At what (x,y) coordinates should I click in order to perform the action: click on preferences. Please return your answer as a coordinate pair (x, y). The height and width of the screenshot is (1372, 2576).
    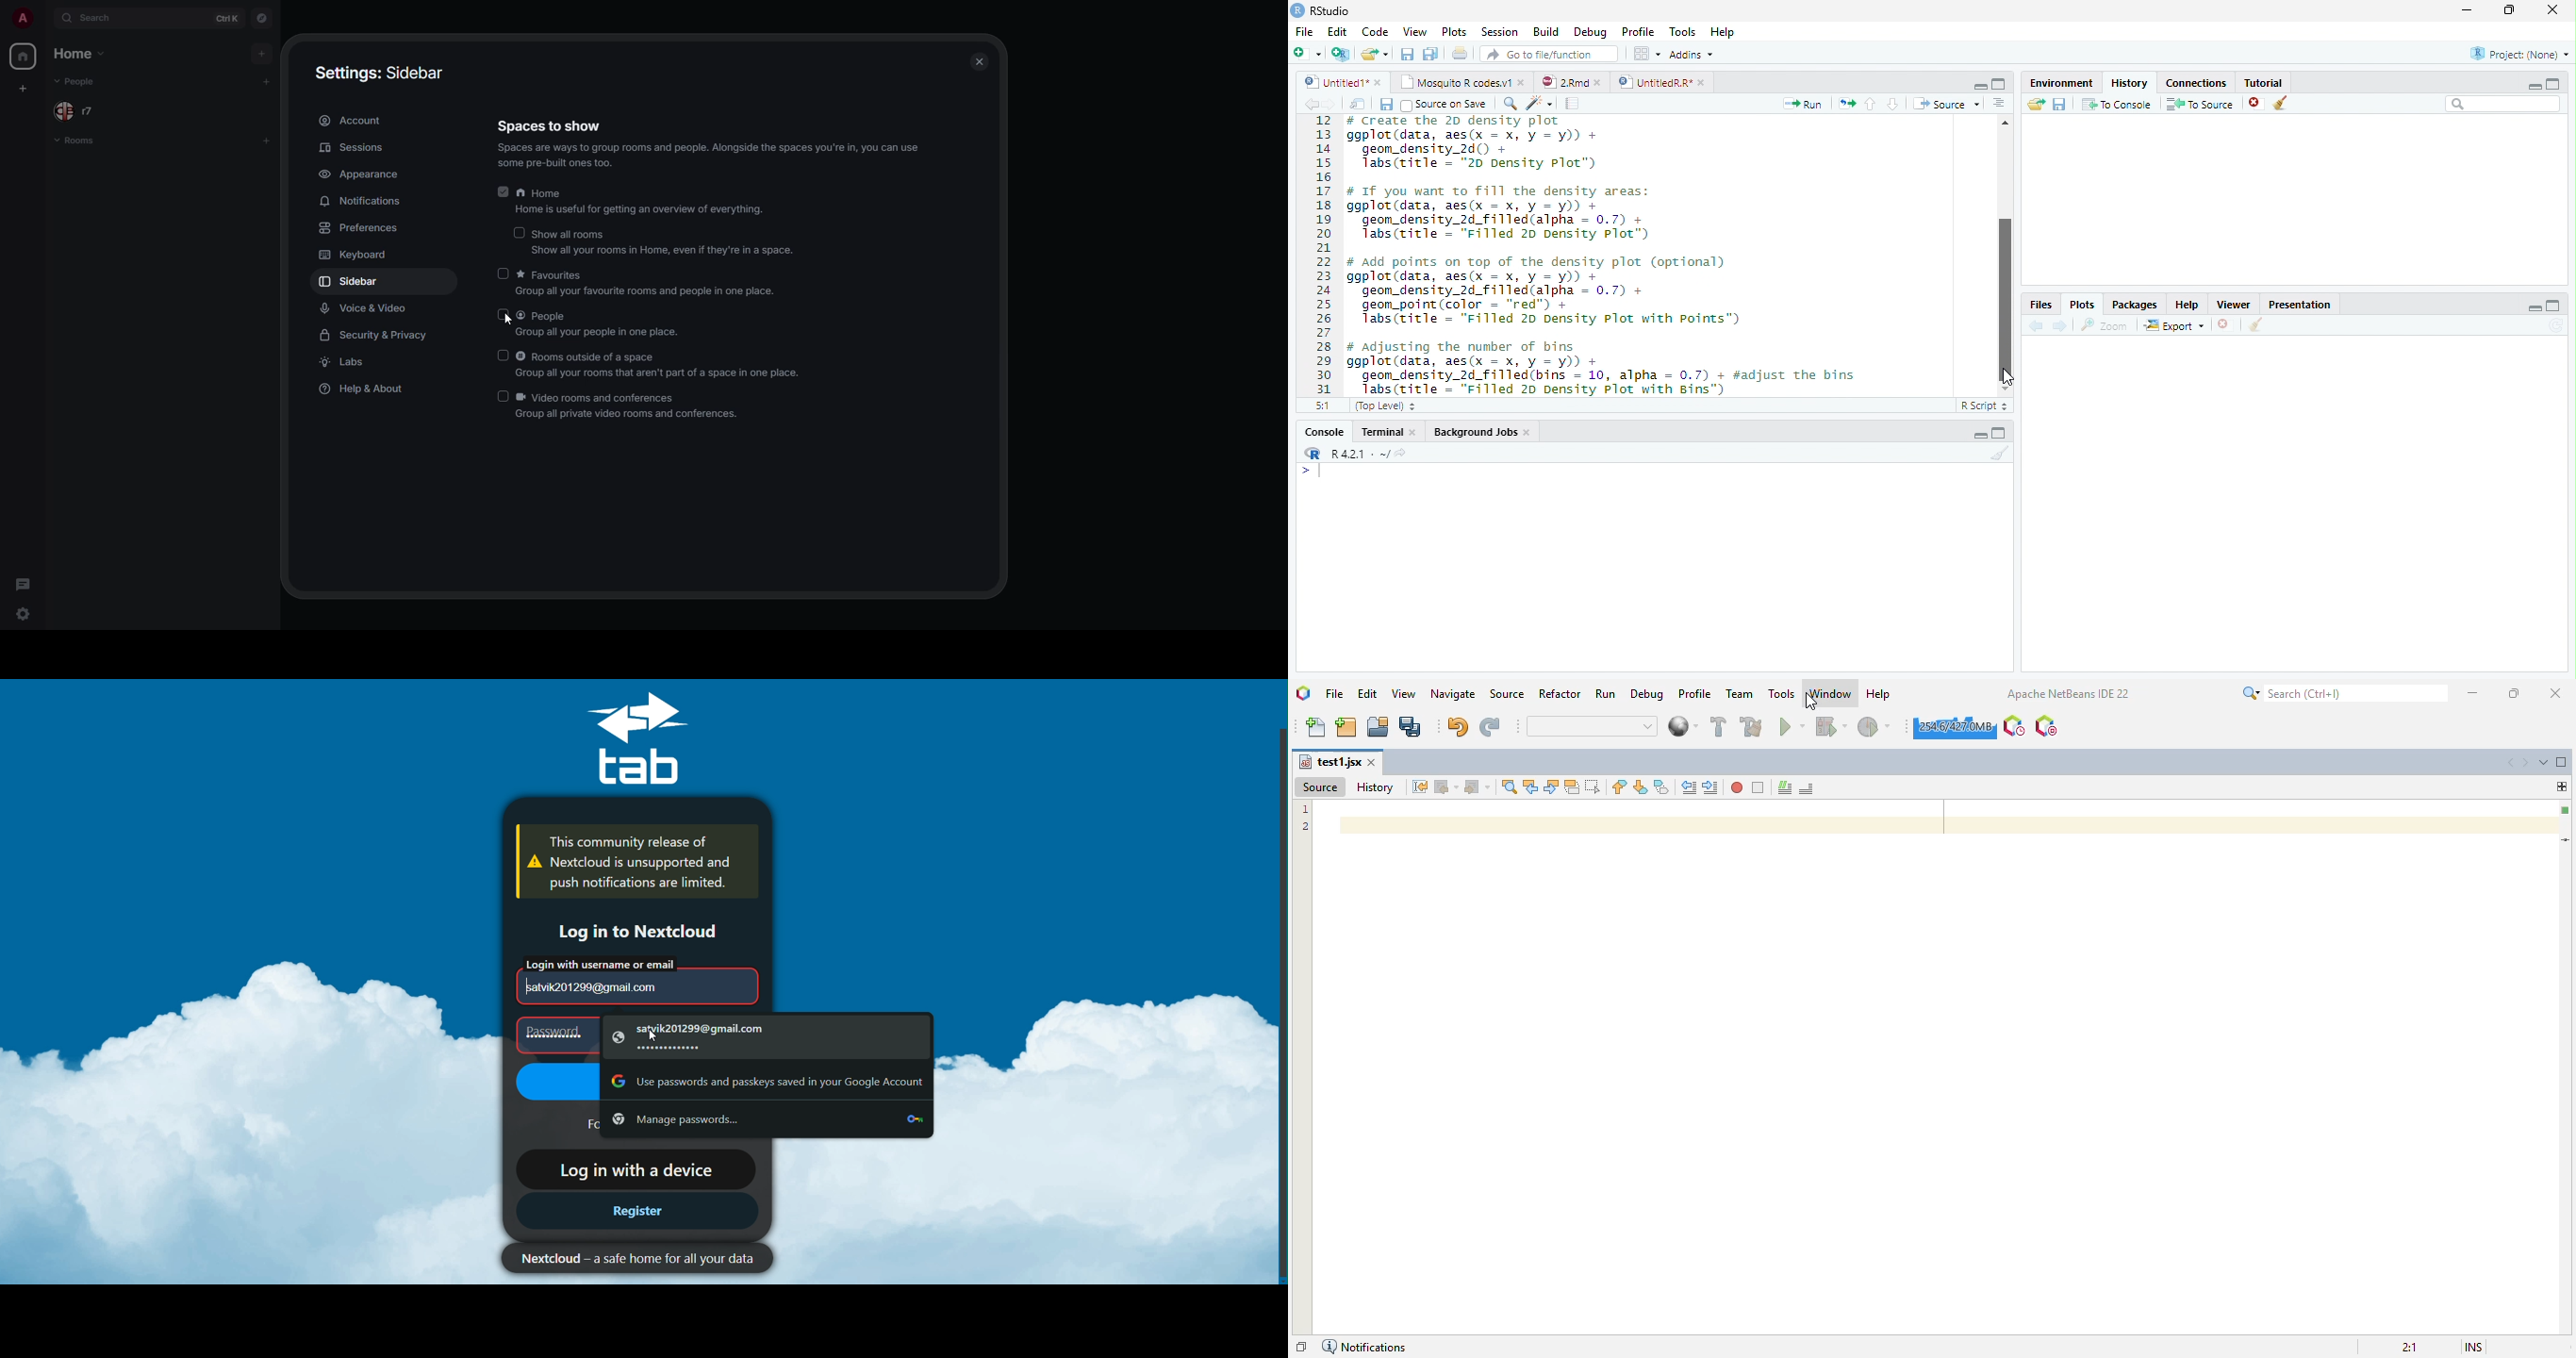
    Looking at the image, I should click on (357, 228).